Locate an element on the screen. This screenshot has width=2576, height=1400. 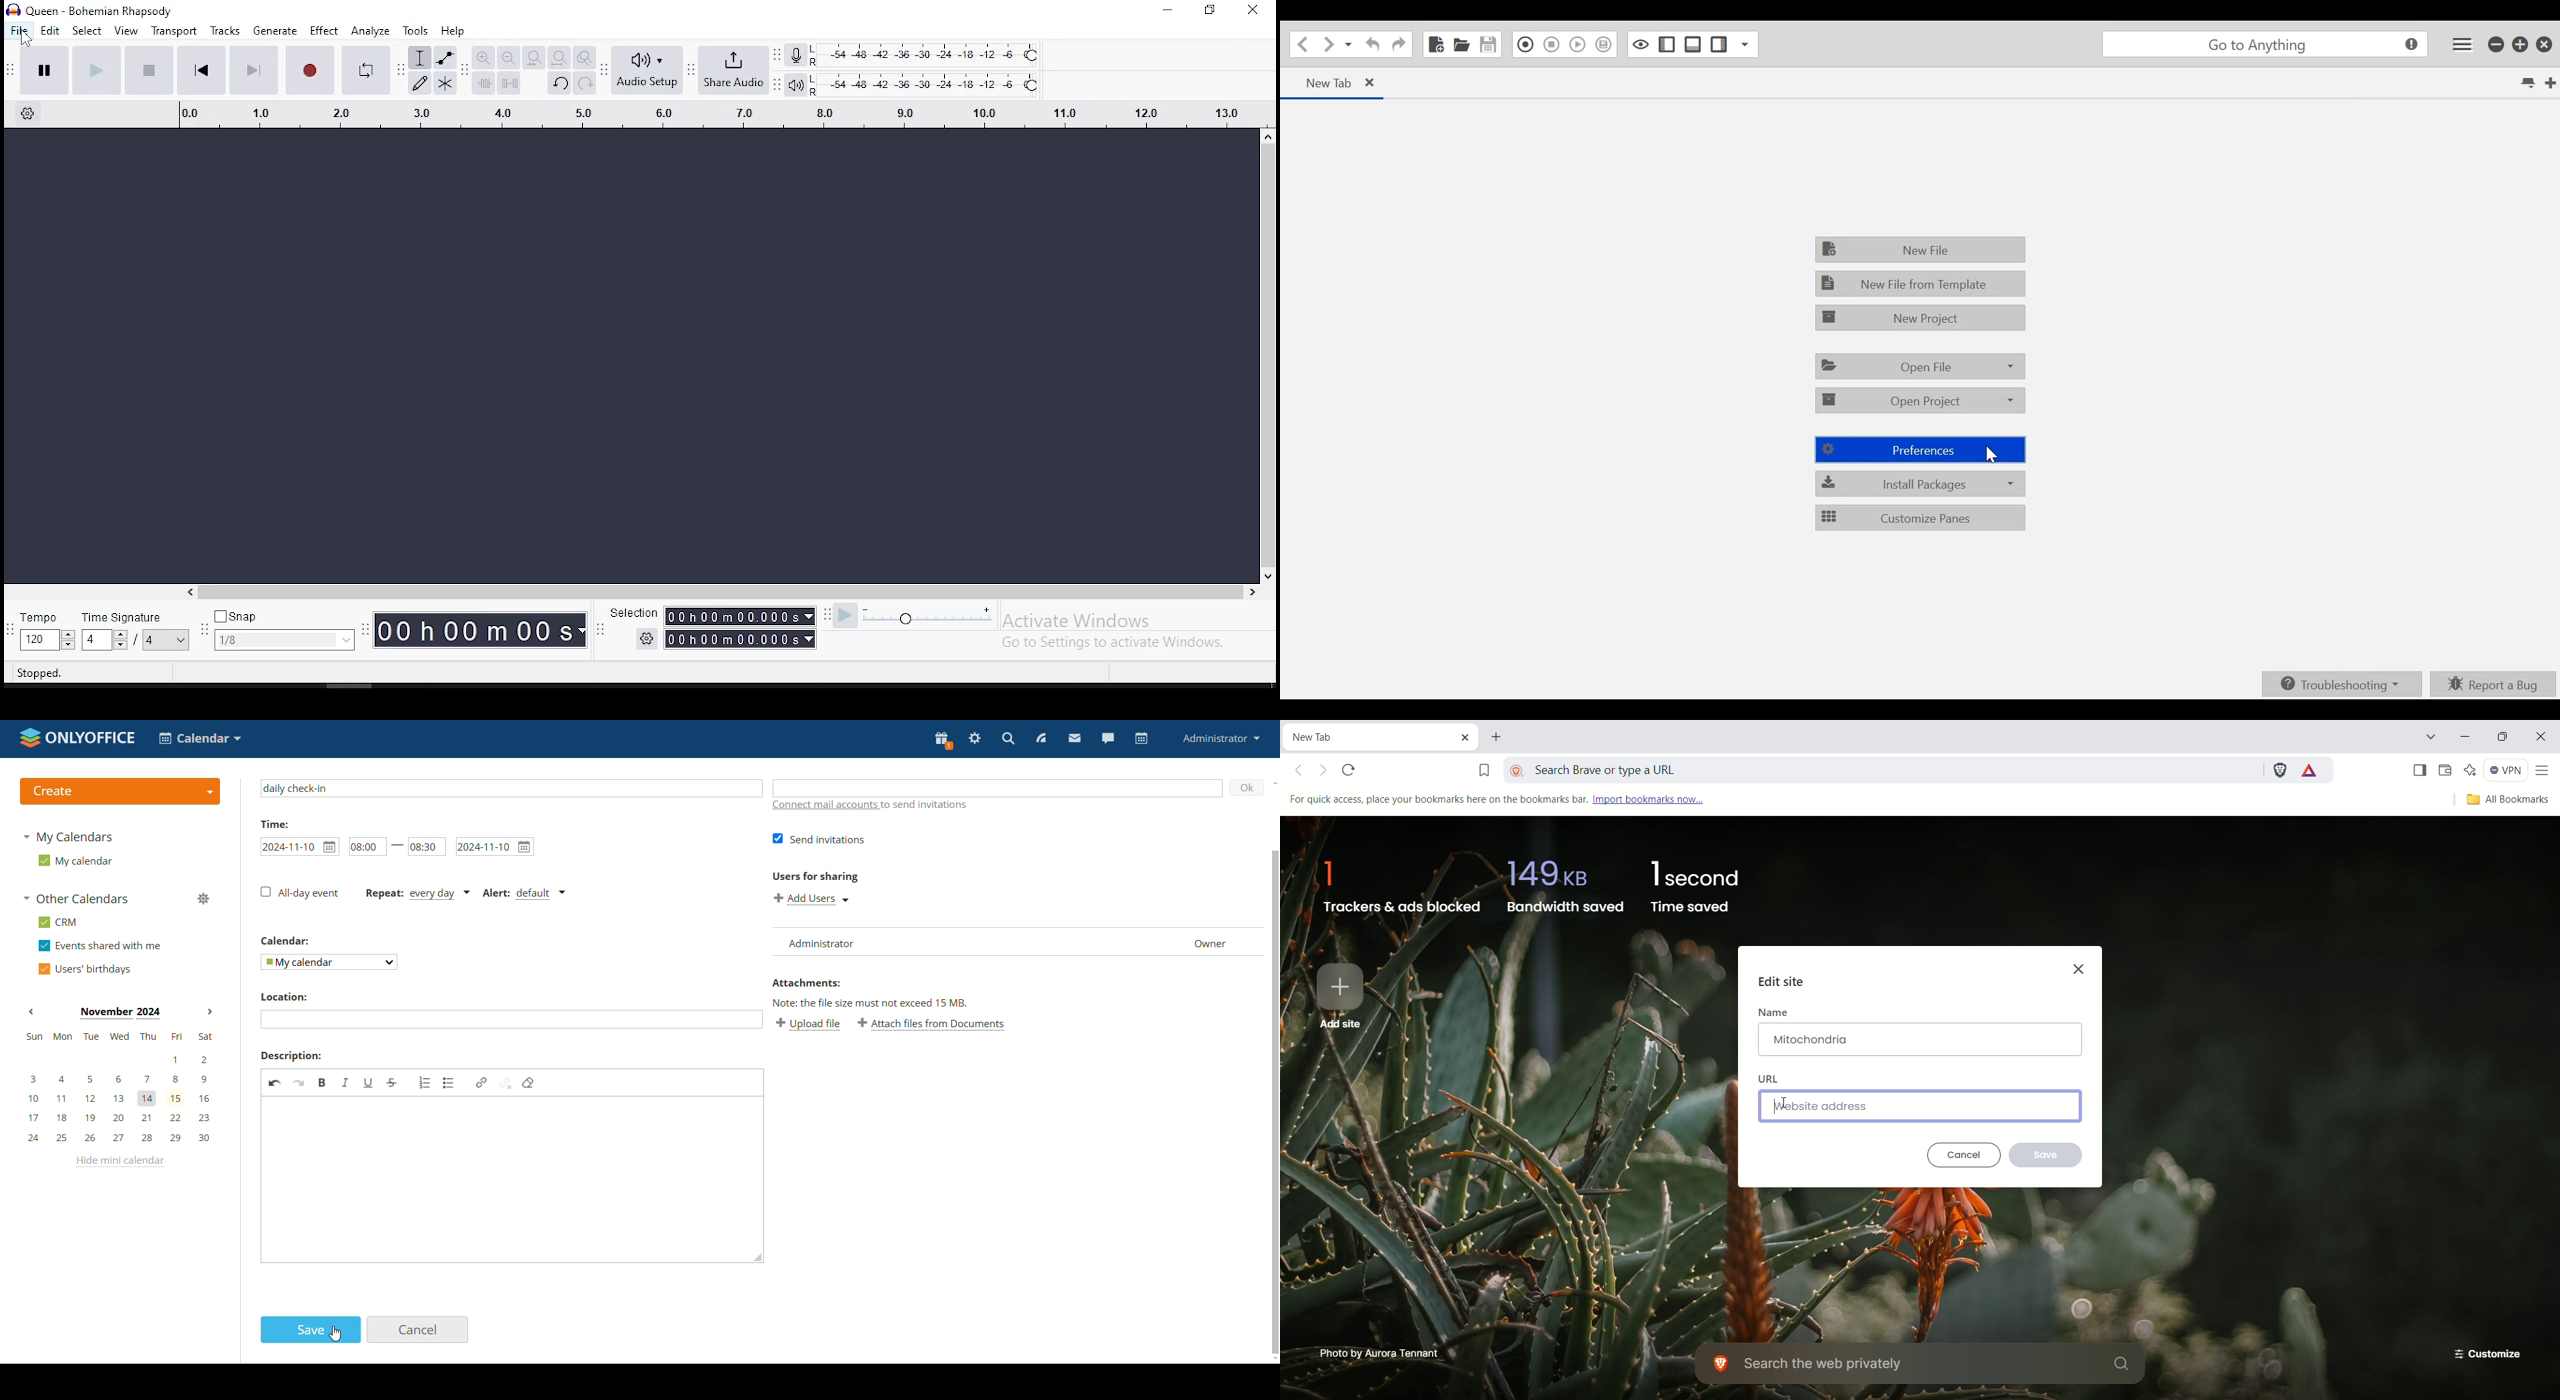
silence selected audio is located at coordinates (510, 84).